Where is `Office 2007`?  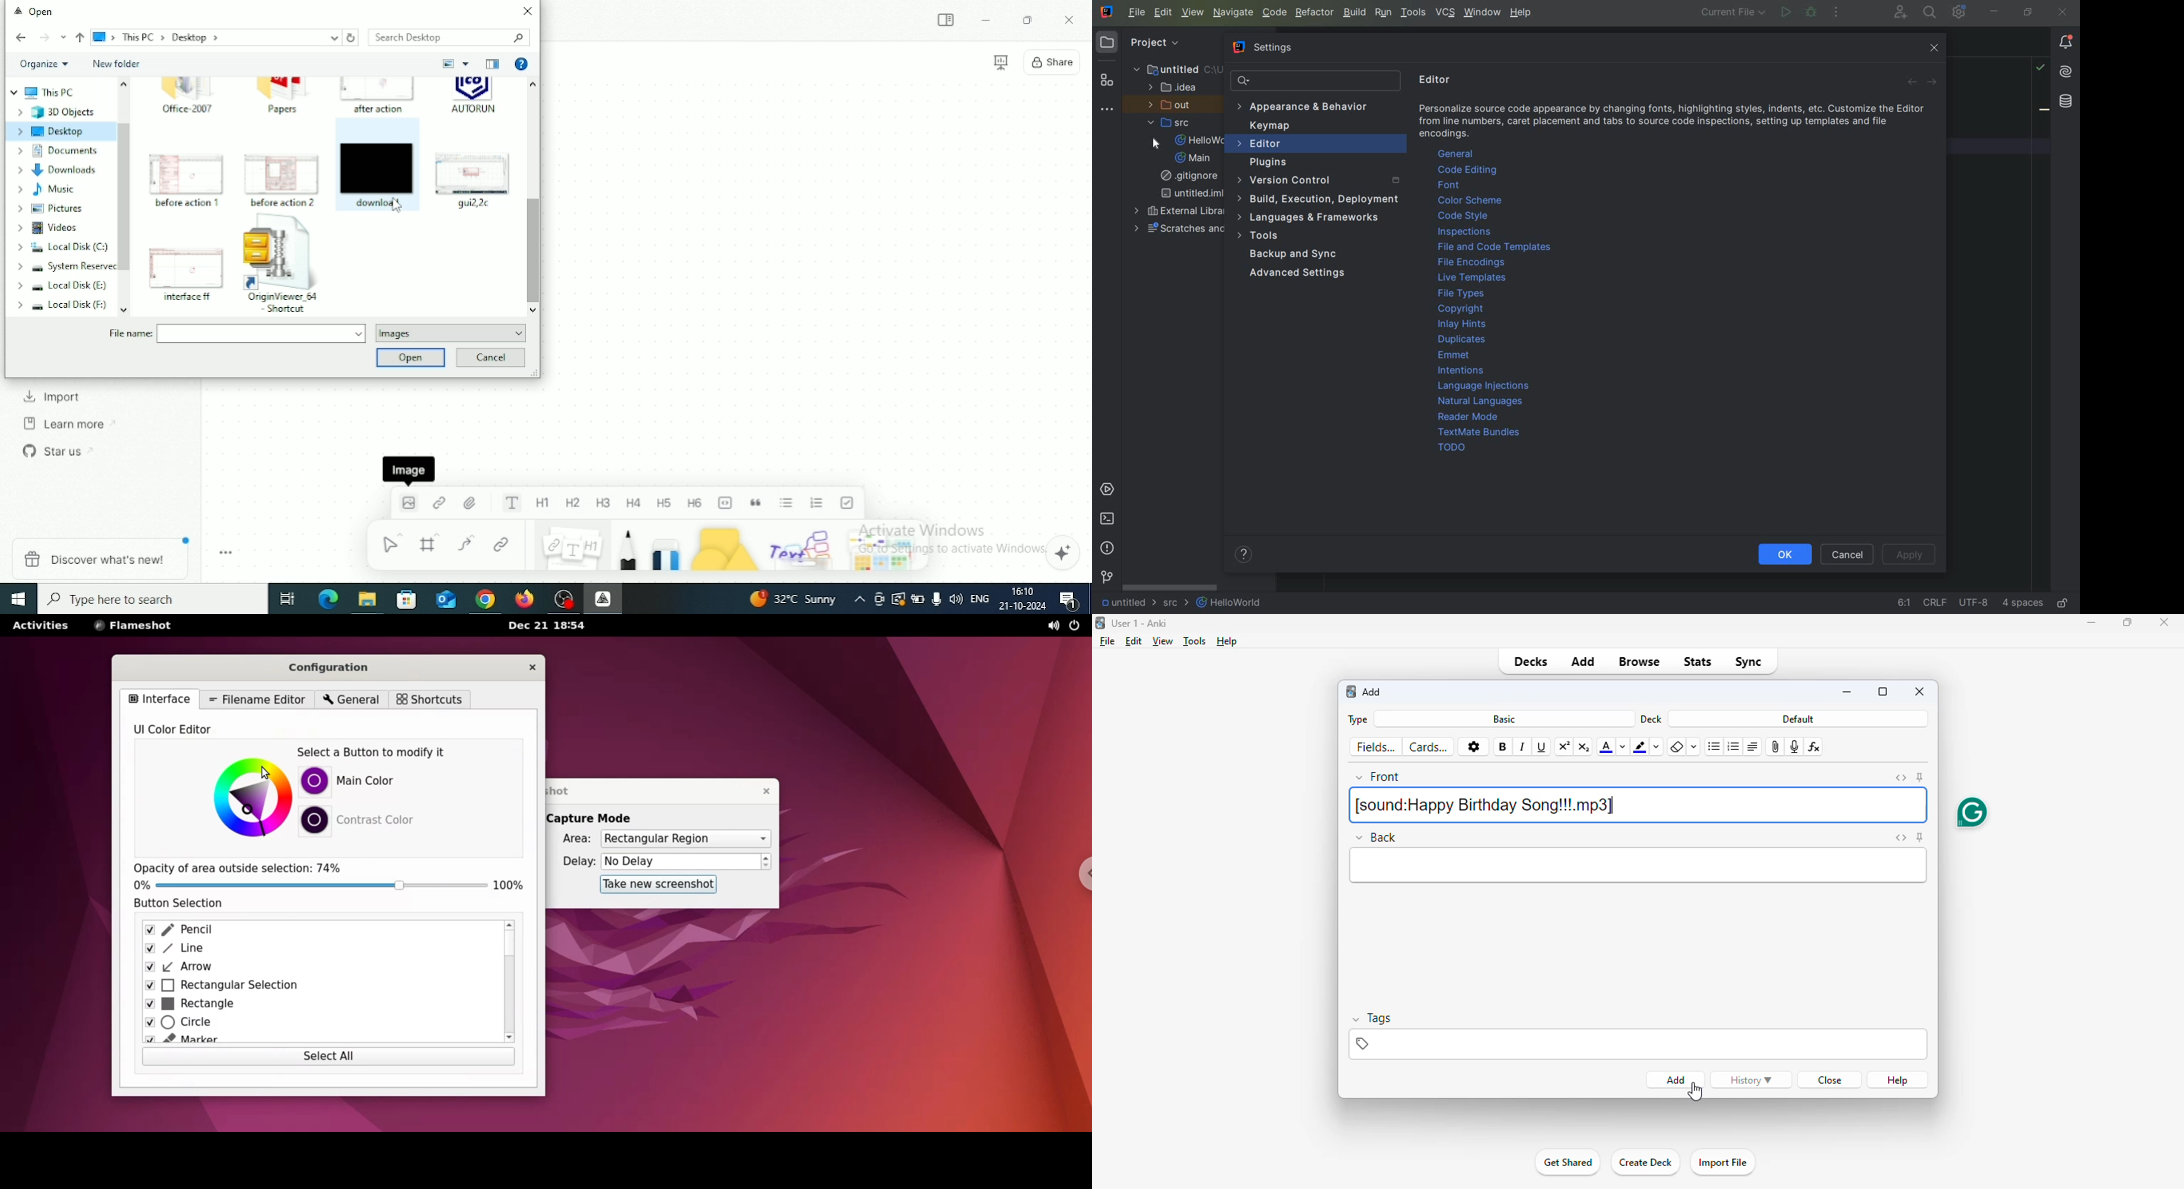 Office 2007 is located at coordinates (191, 98).